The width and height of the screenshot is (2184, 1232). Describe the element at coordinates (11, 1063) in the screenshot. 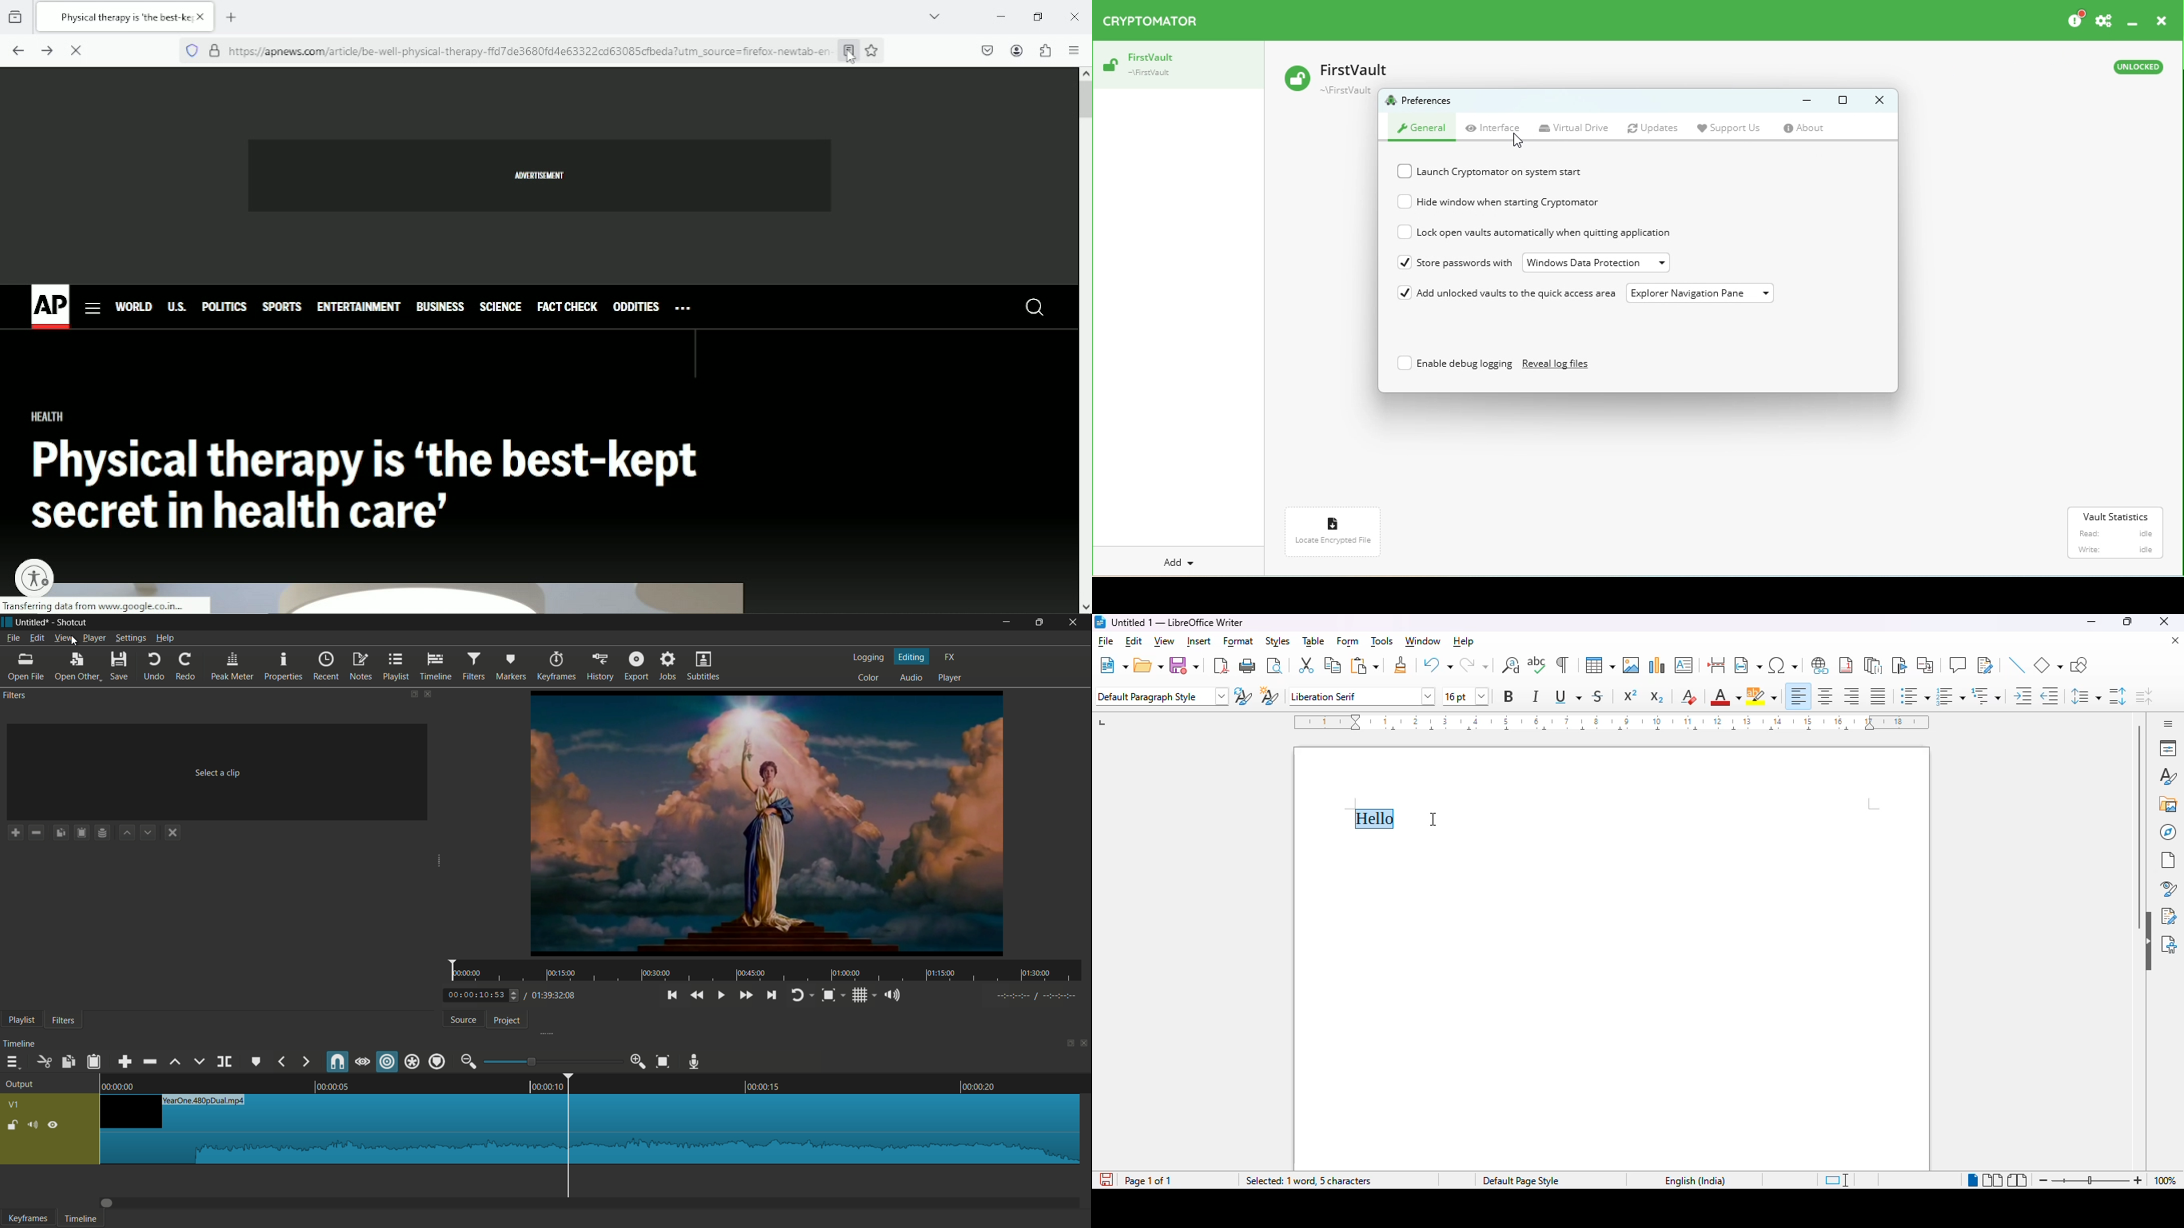

I see `timeline menu` at that location.